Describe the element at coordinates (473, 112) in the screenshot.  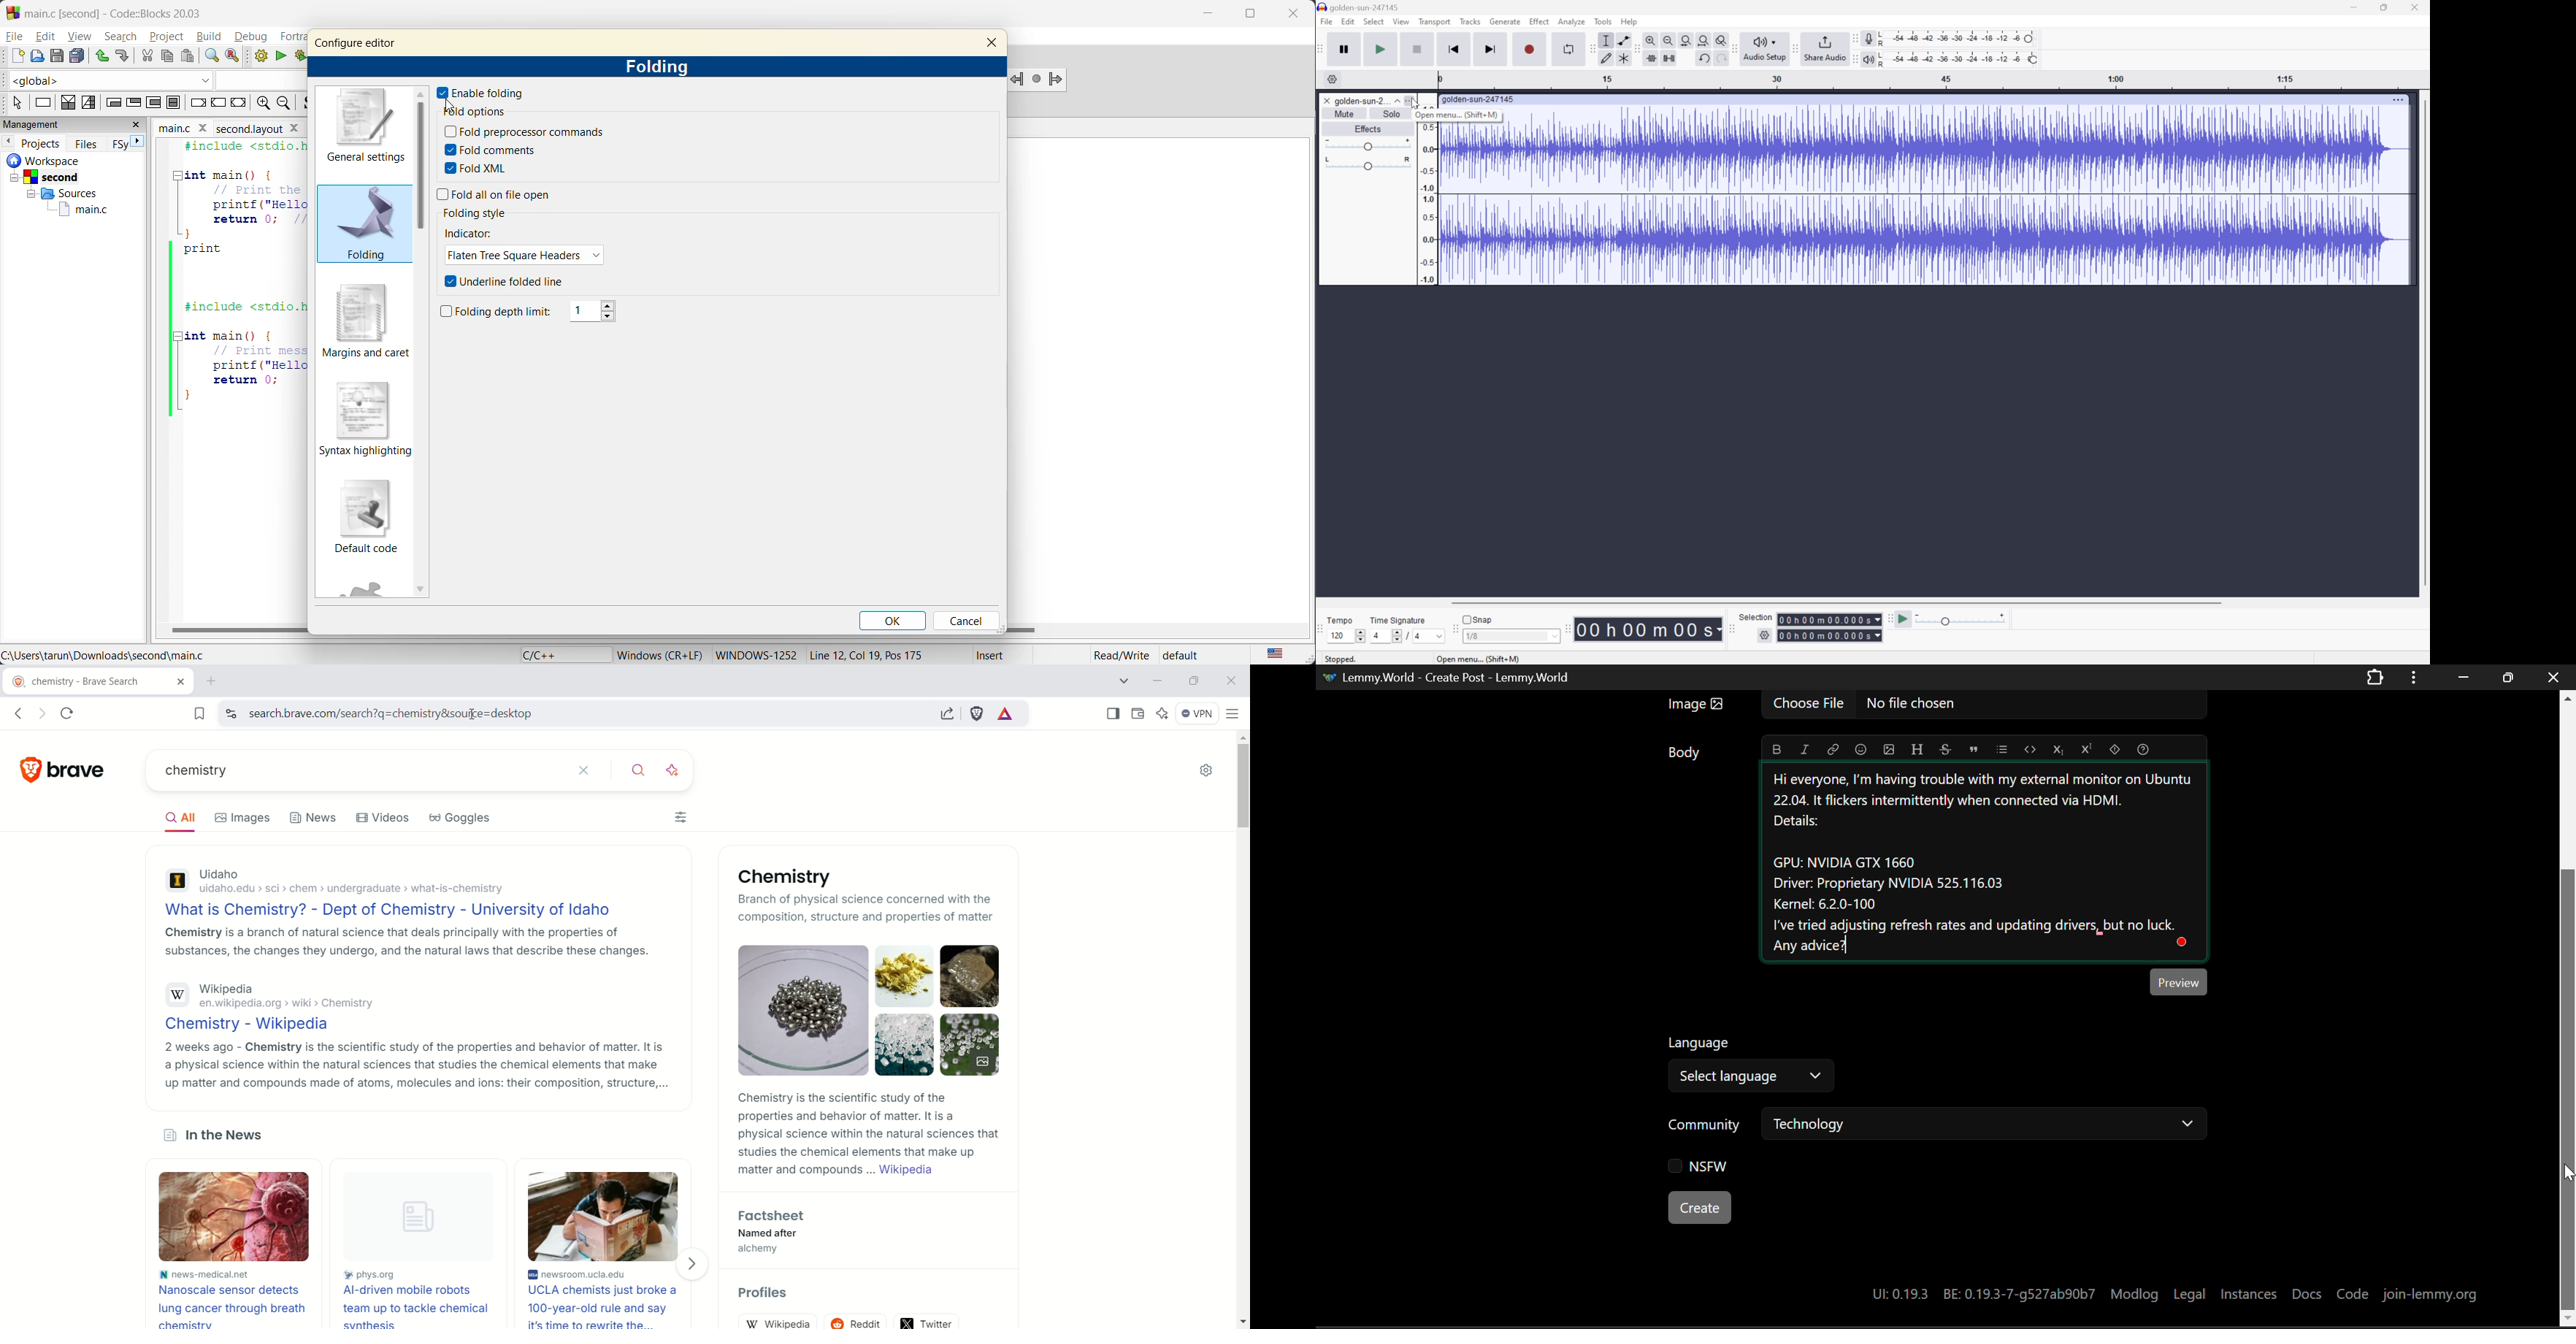
I see `fold options` at that location.